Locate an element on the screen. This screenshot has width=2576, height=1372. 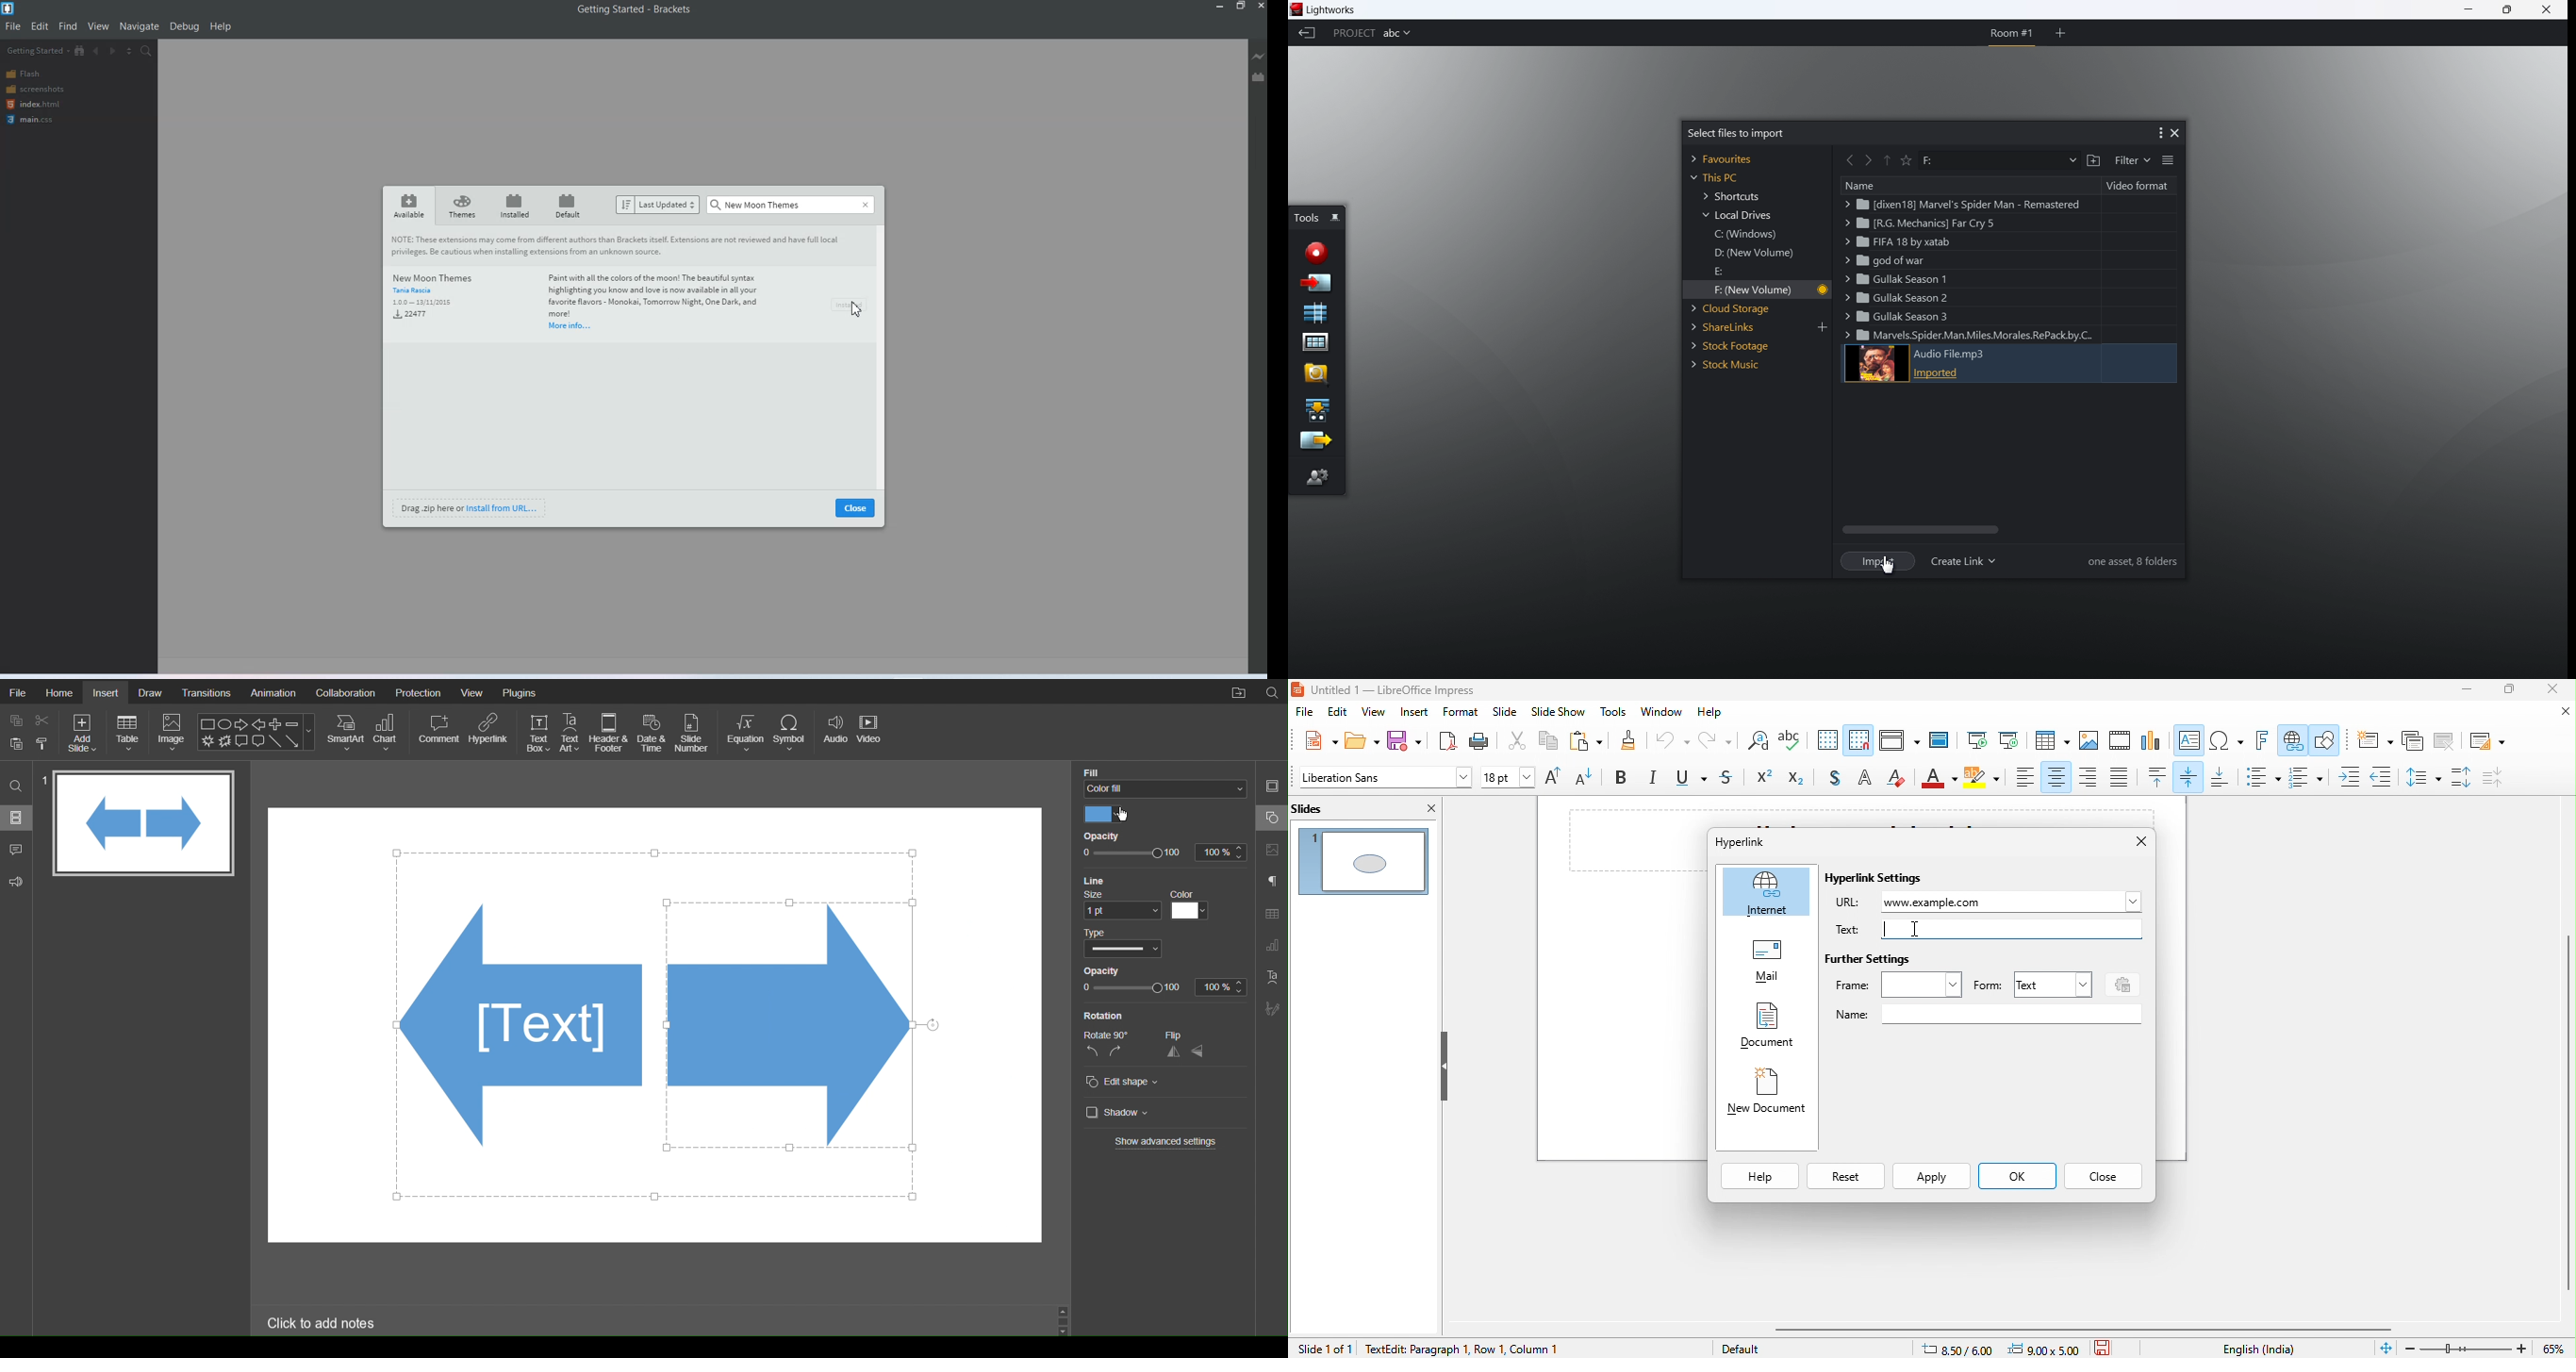
file is located at coordinates (1304, 714).